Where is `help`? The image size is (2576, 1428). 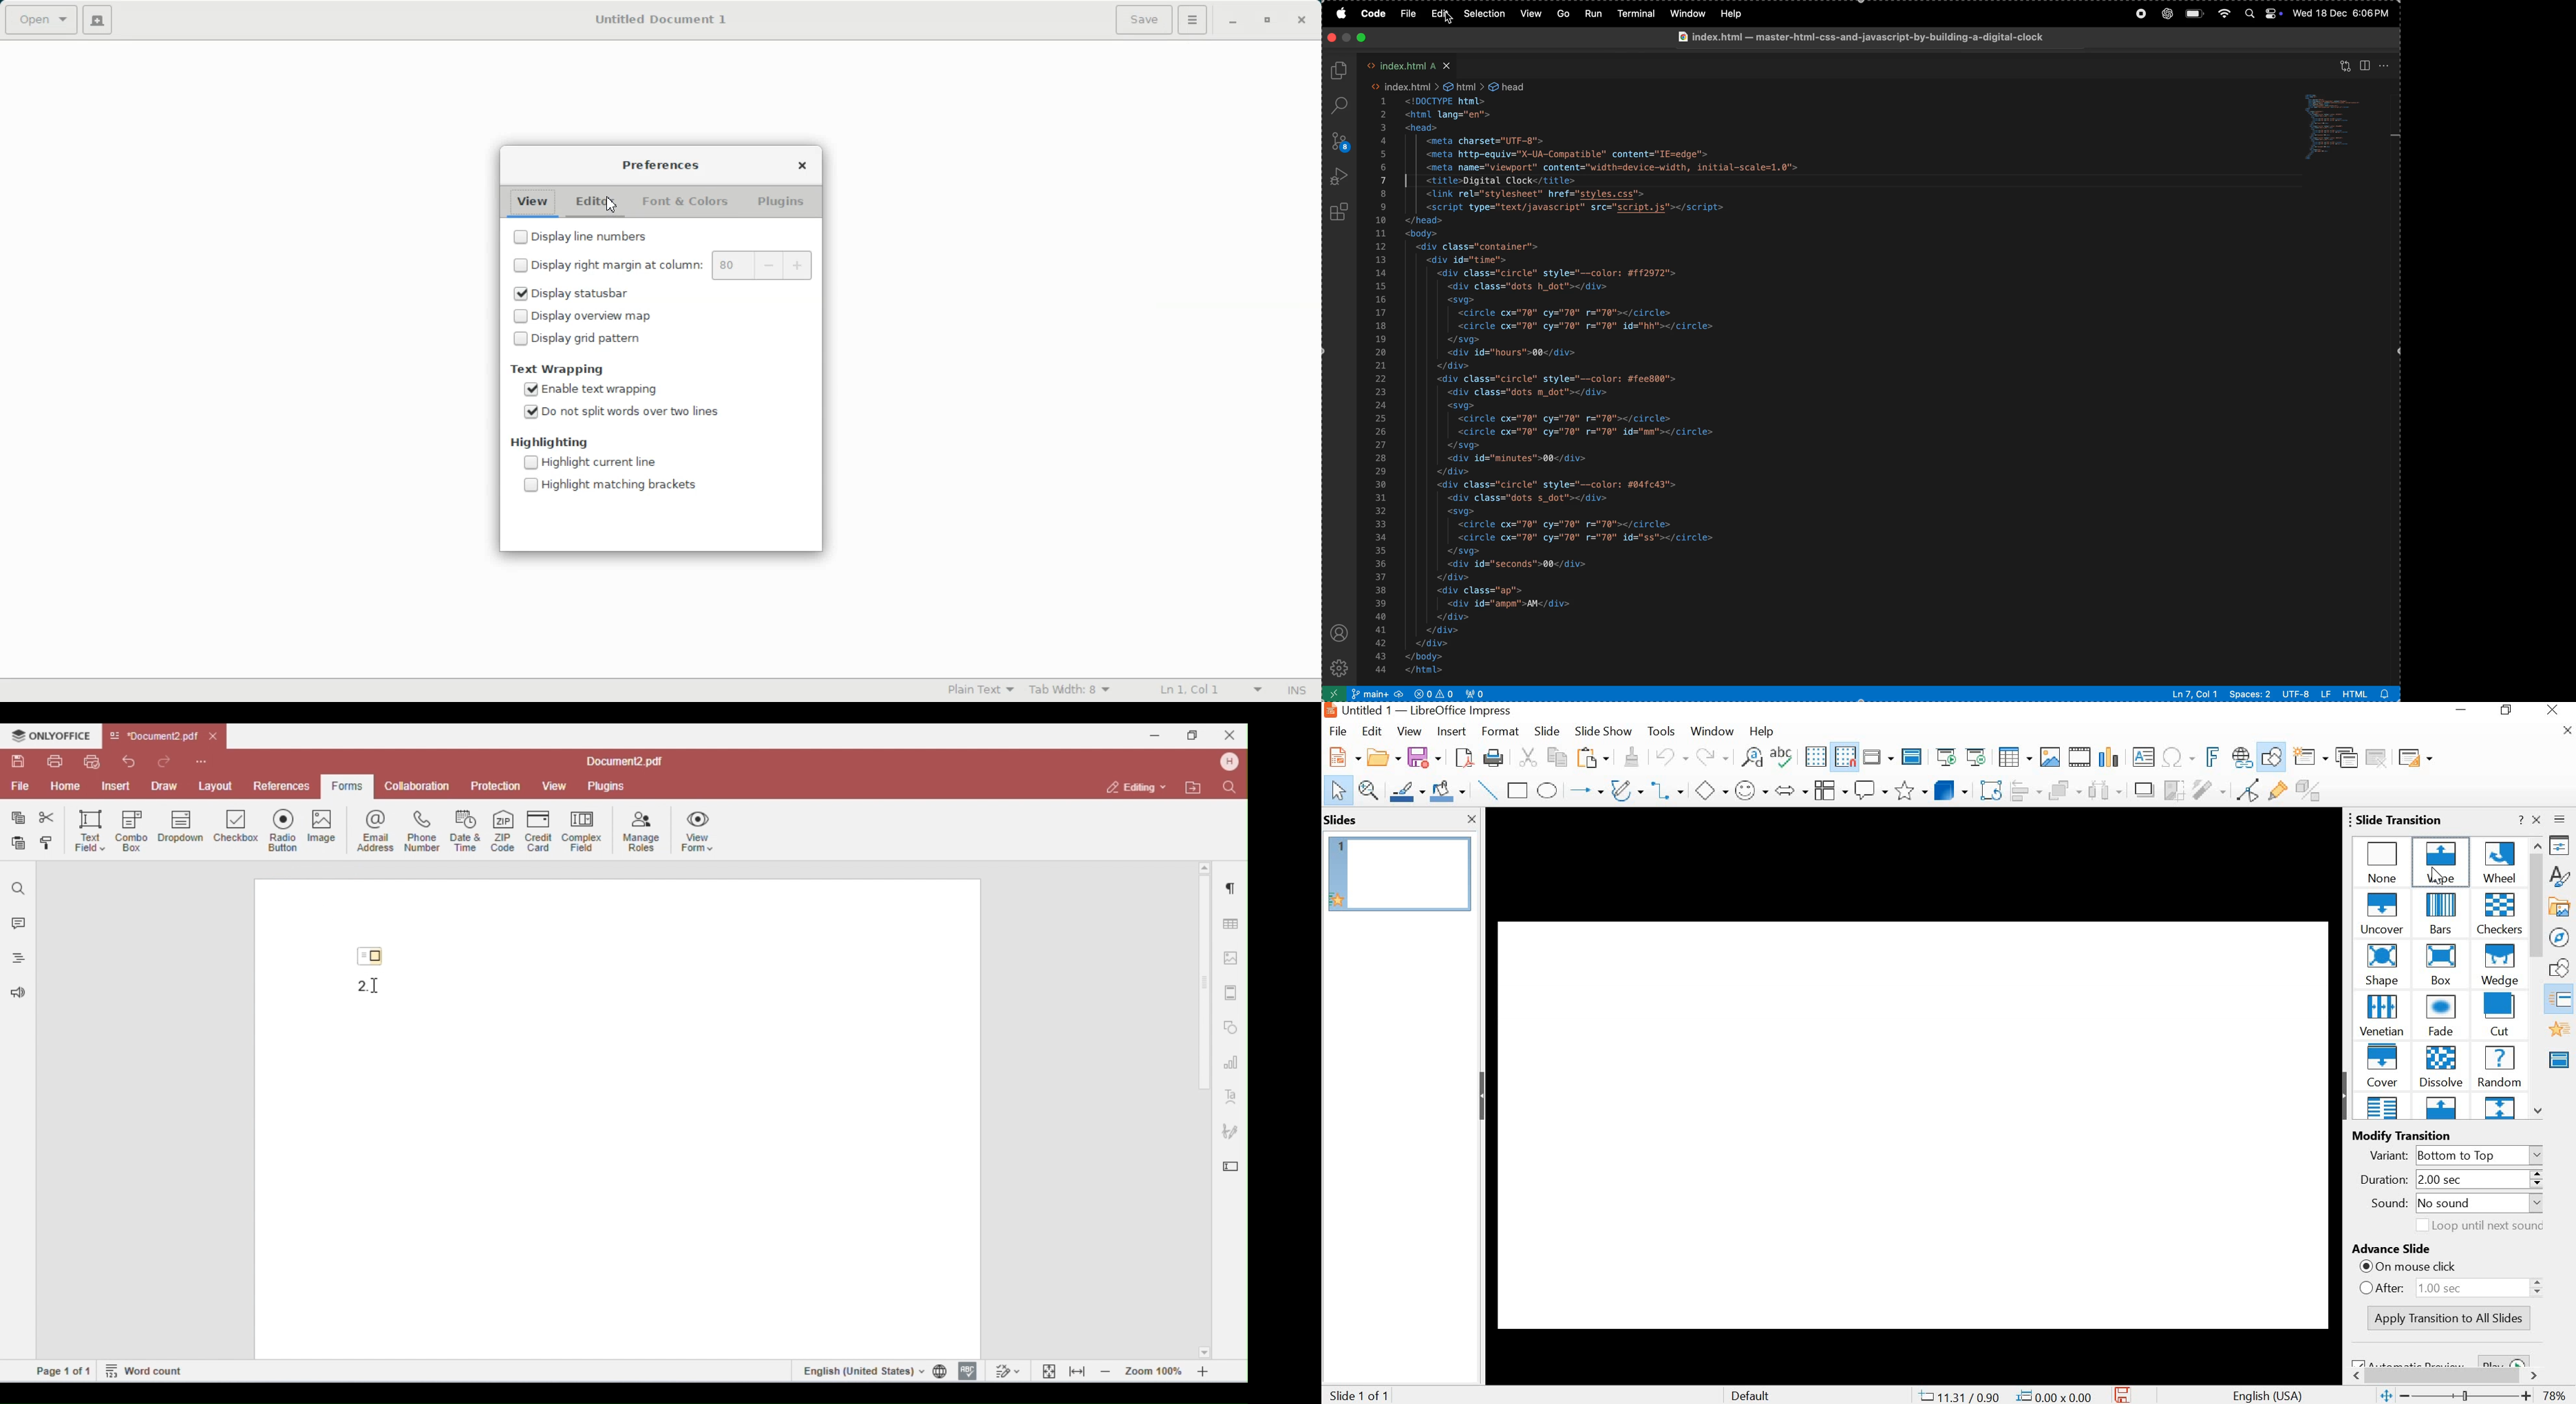 help is located at coordinates (2519, 820).